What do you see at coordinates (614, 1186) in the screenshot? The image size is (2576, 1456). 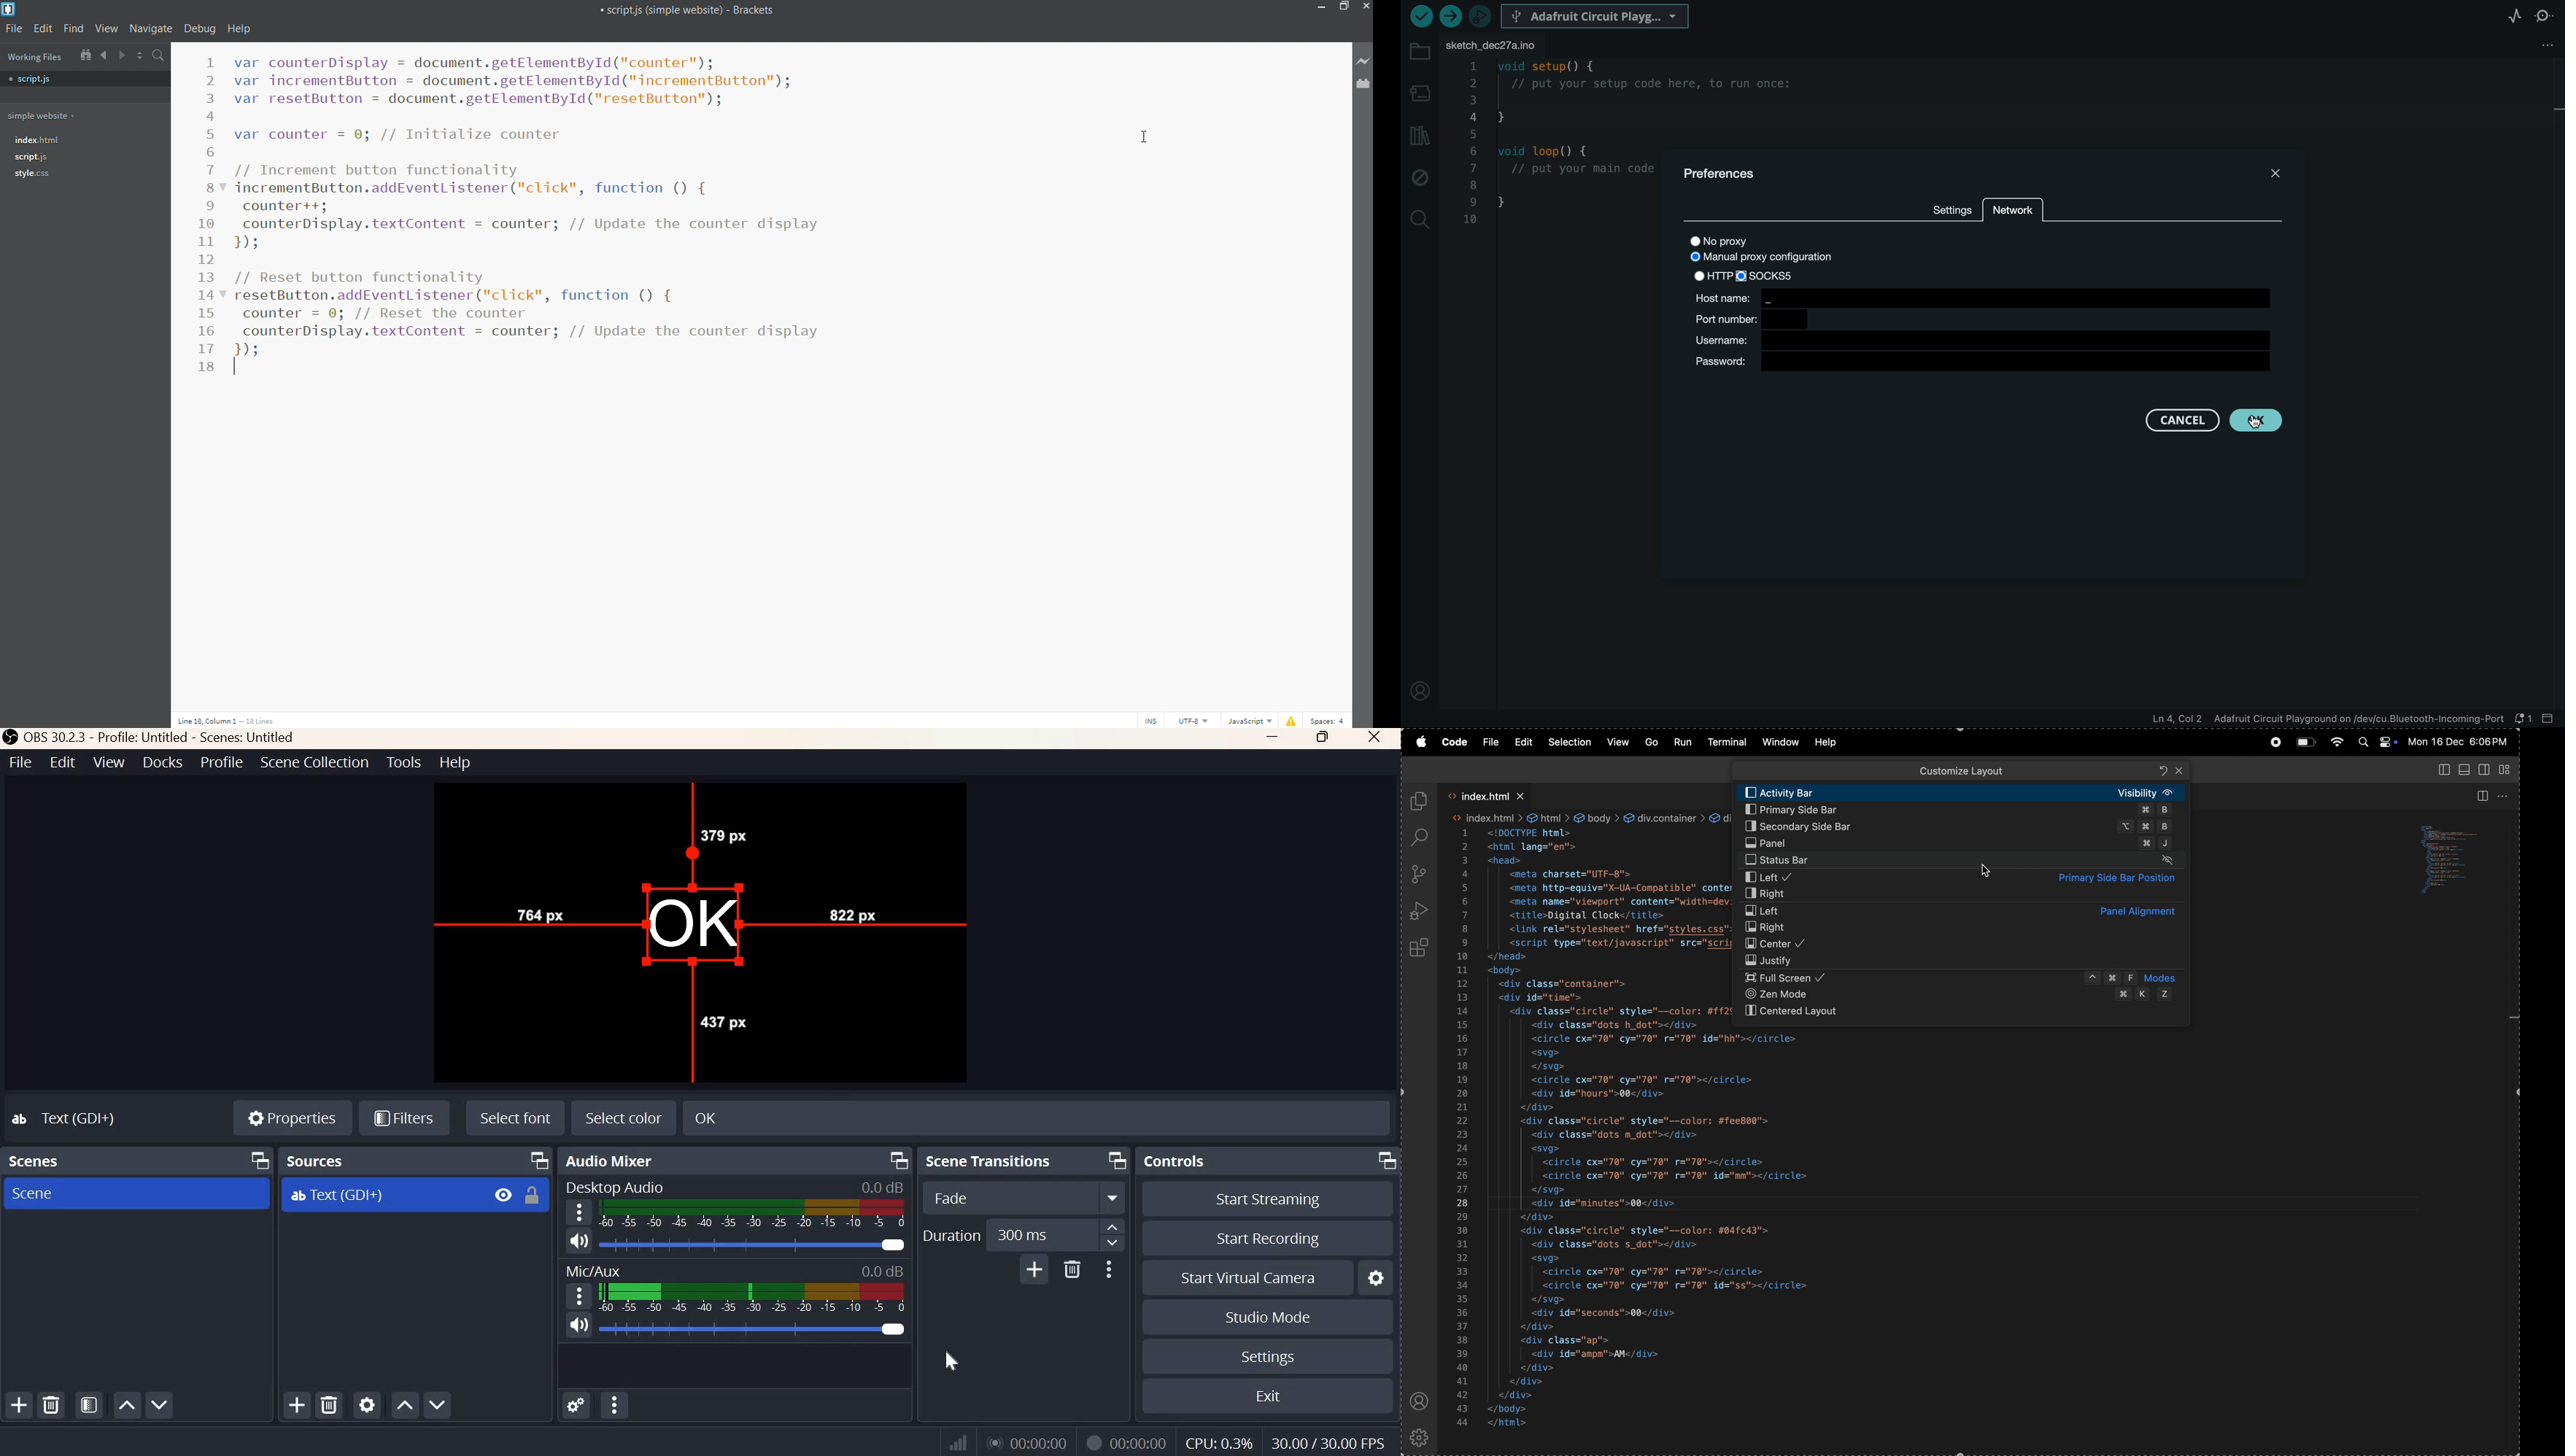 I see `Desktop Audio` at bounding box center [614, 1186].